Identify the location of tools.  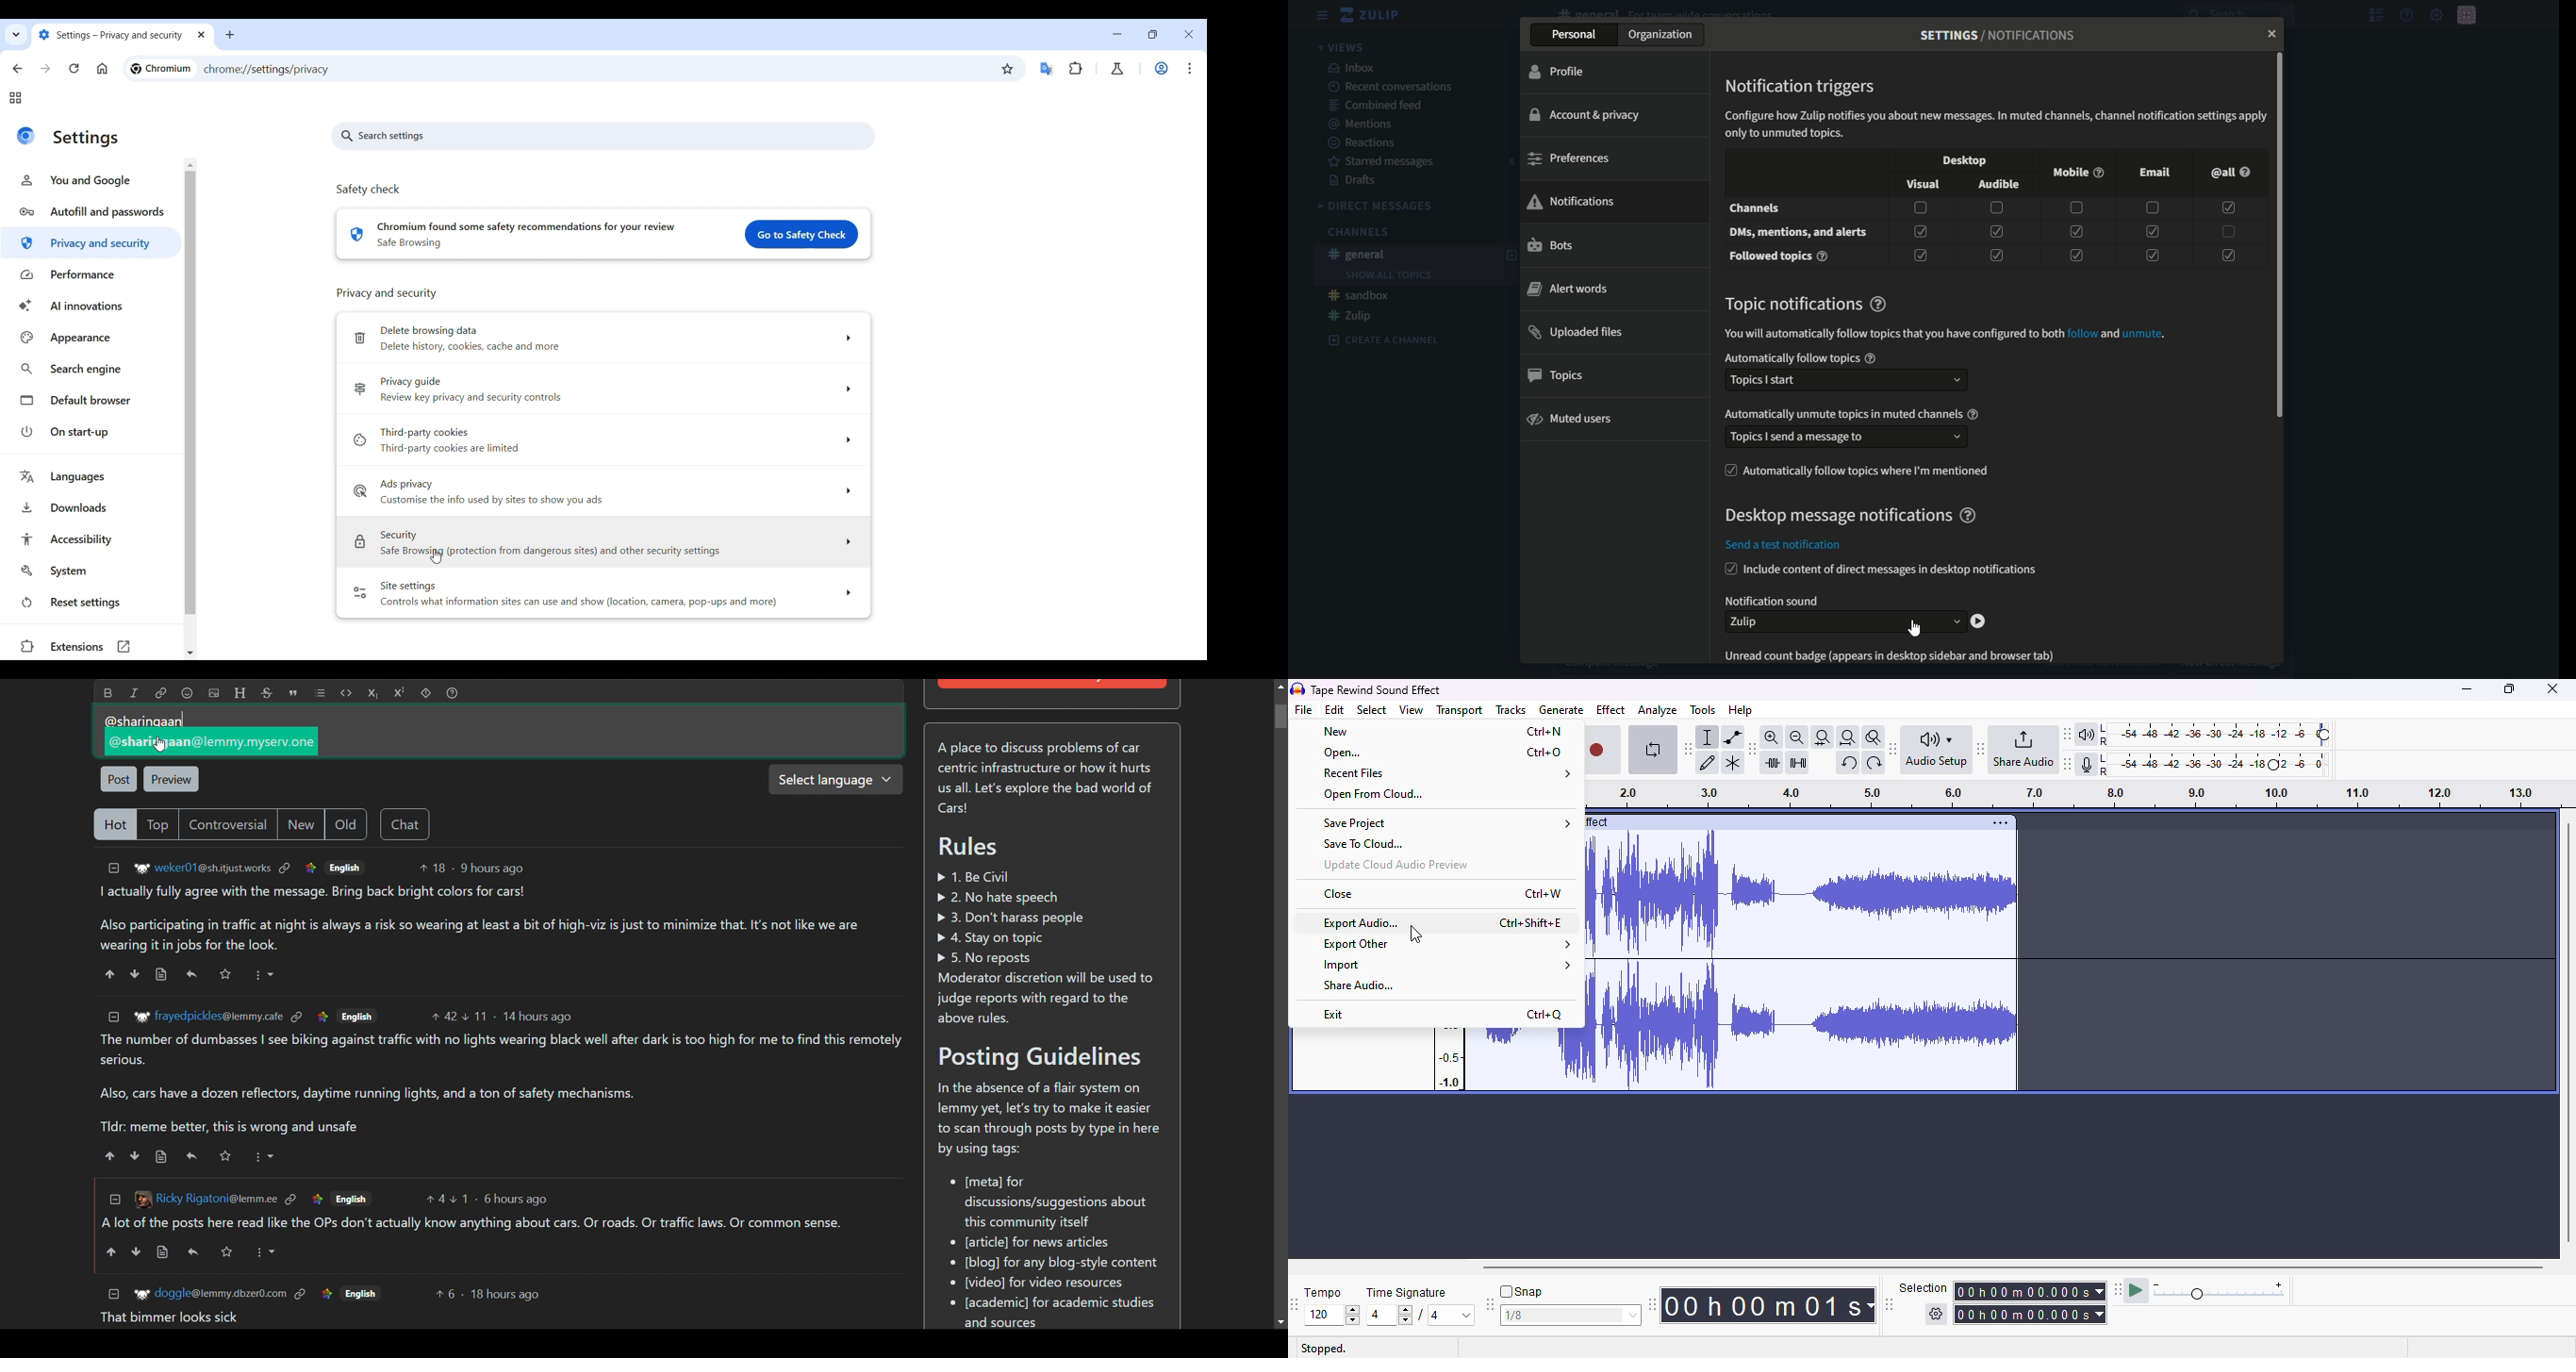
(1704, 709).